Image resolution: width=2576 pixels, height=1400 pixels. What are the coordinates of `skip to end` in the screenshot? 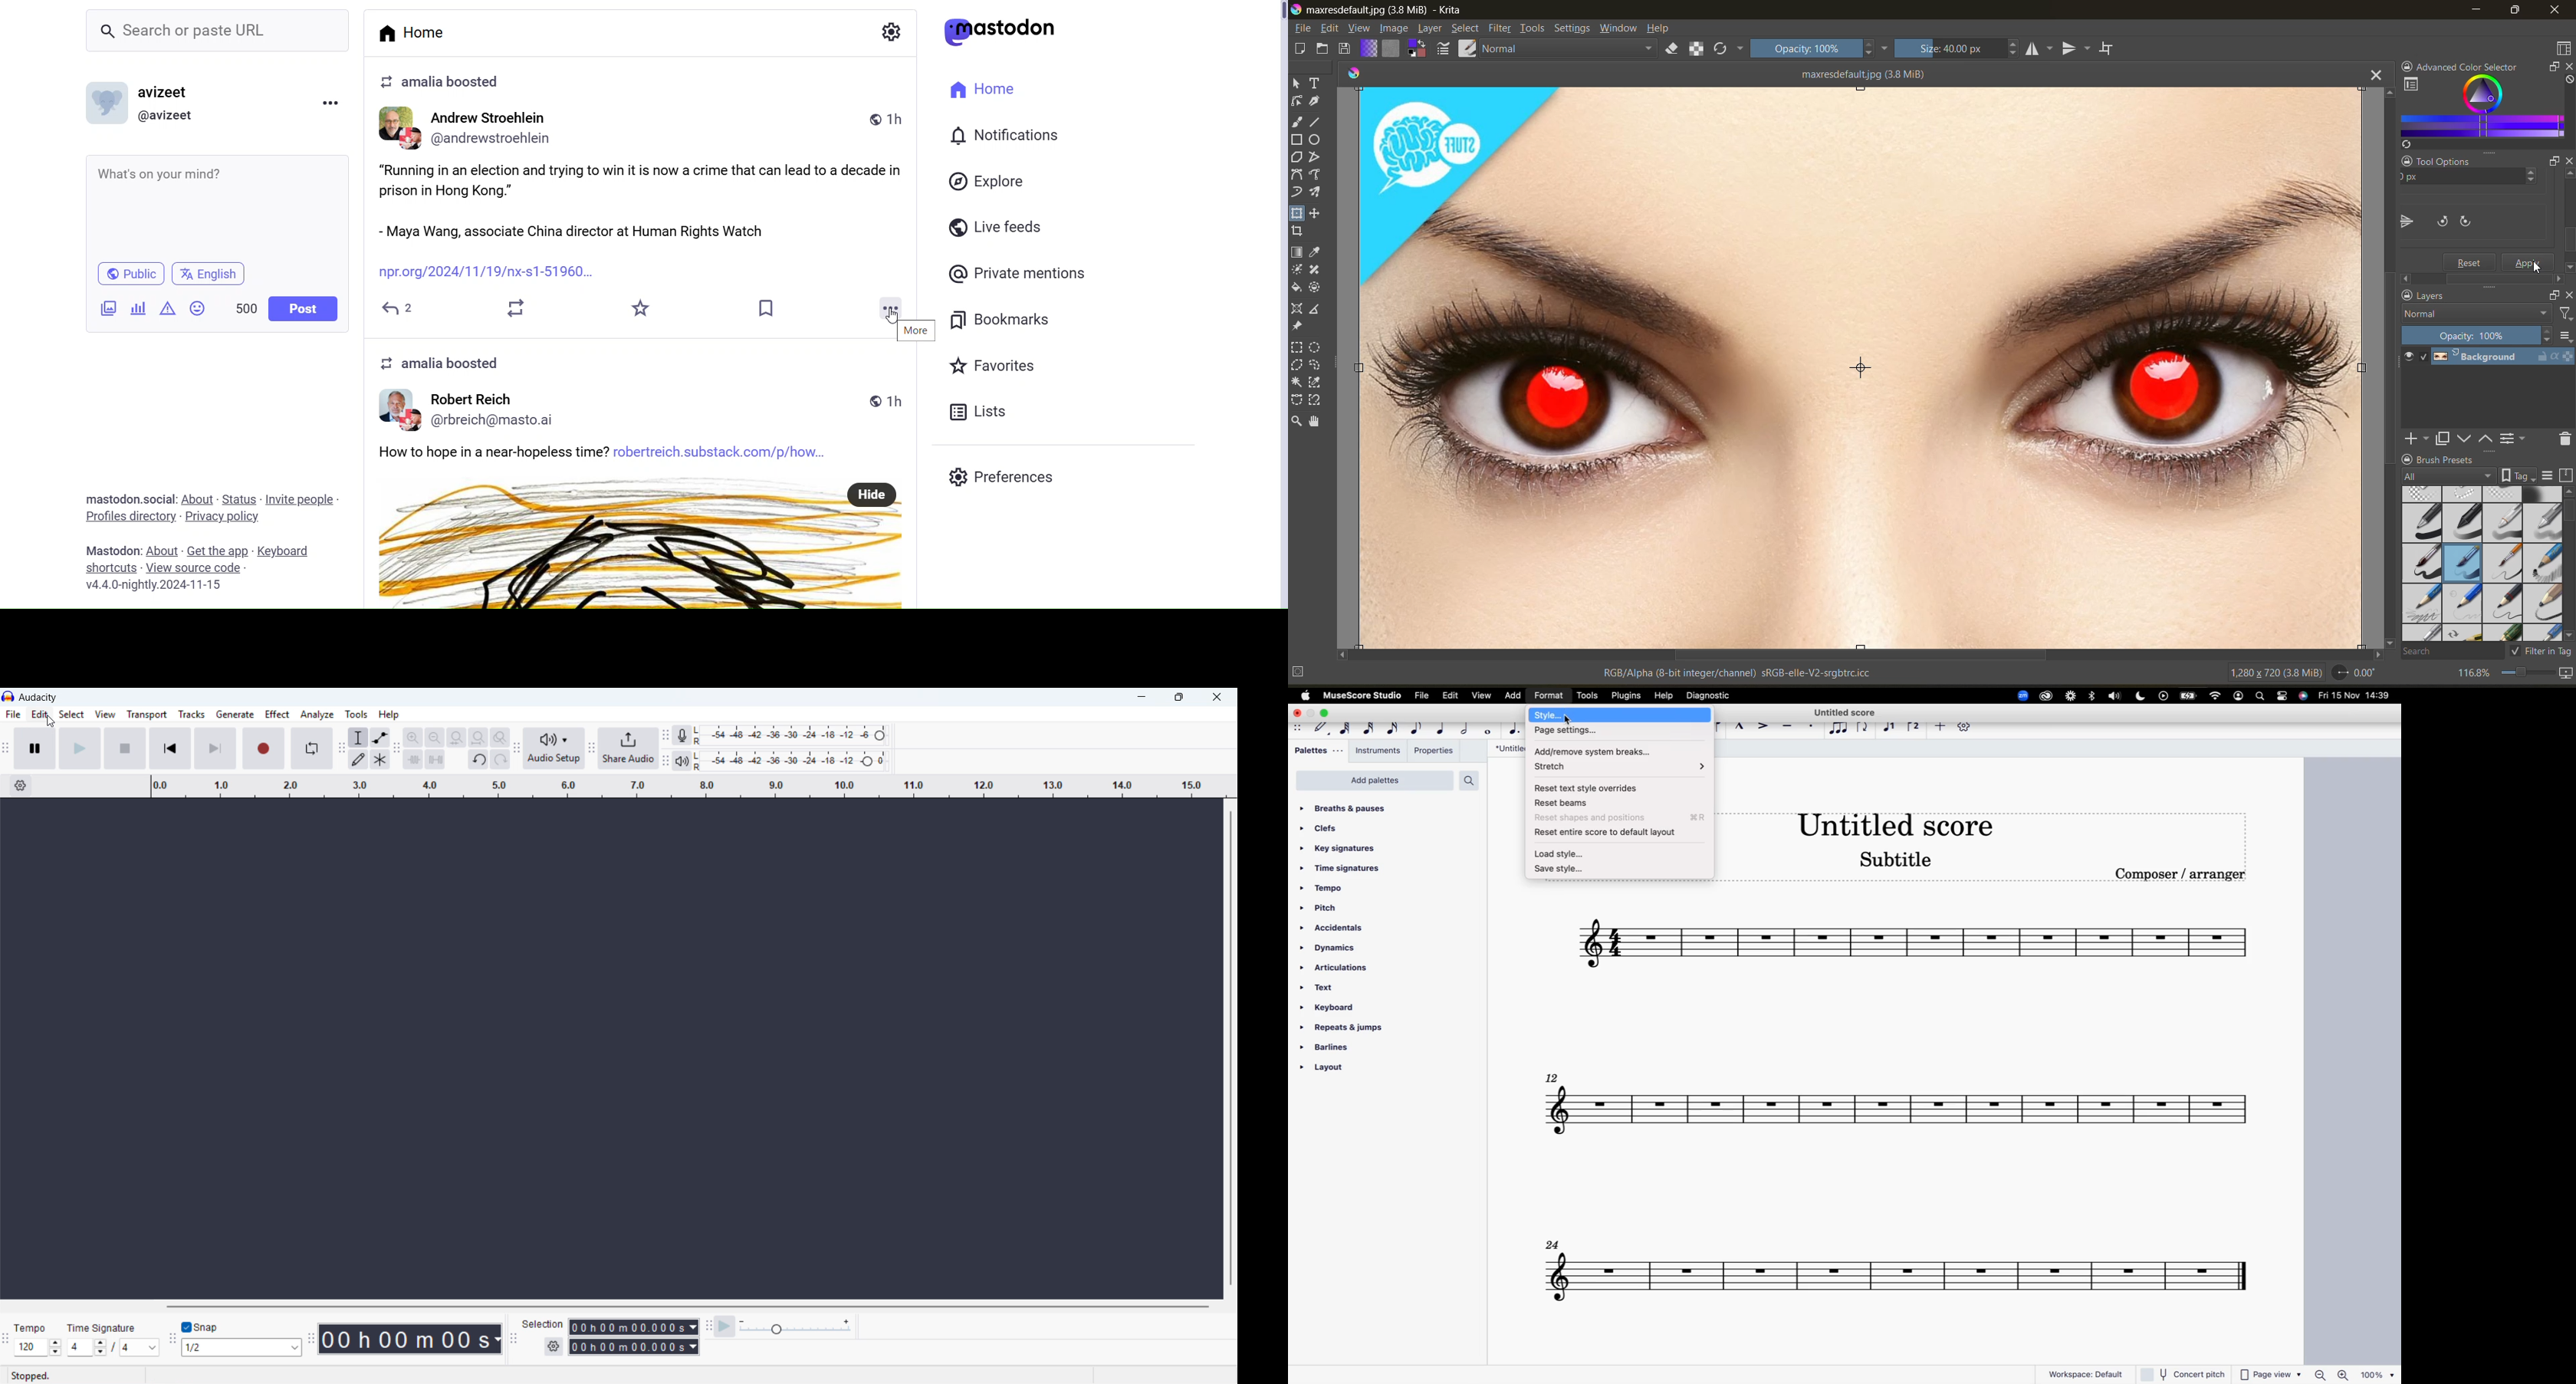 It's located at (215, 748).